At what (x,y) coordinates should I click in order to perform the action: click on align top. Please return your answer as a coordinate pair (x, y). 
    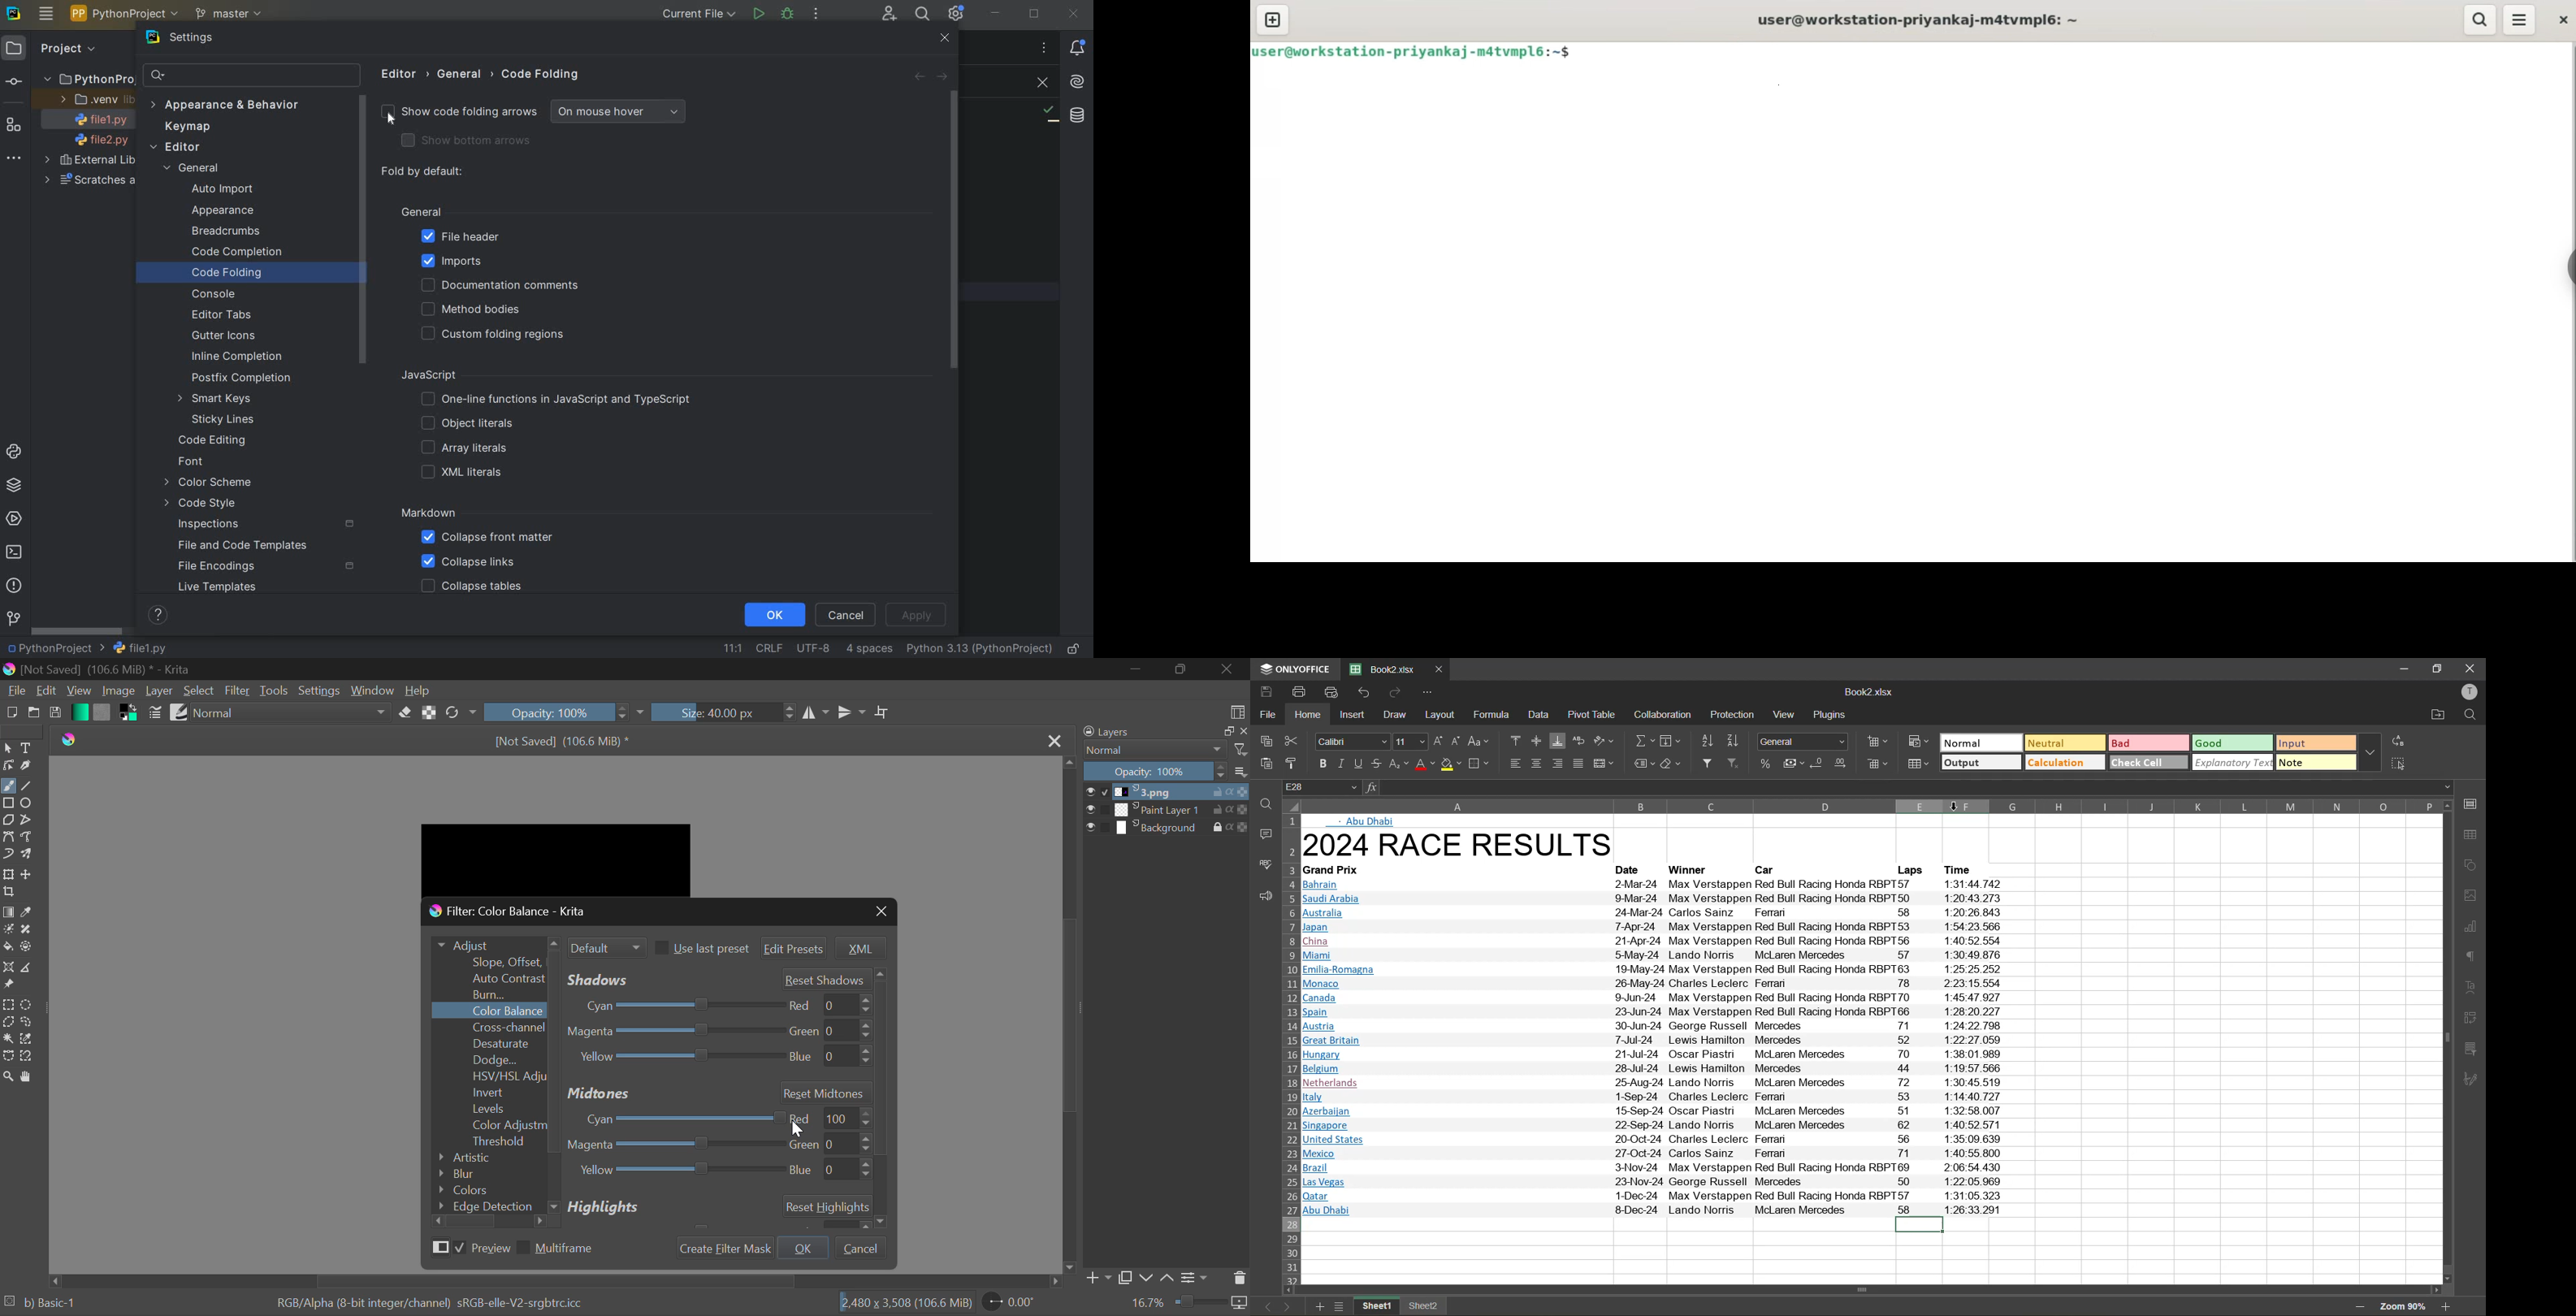
    Looking at the image, I should click on (1512, 740).